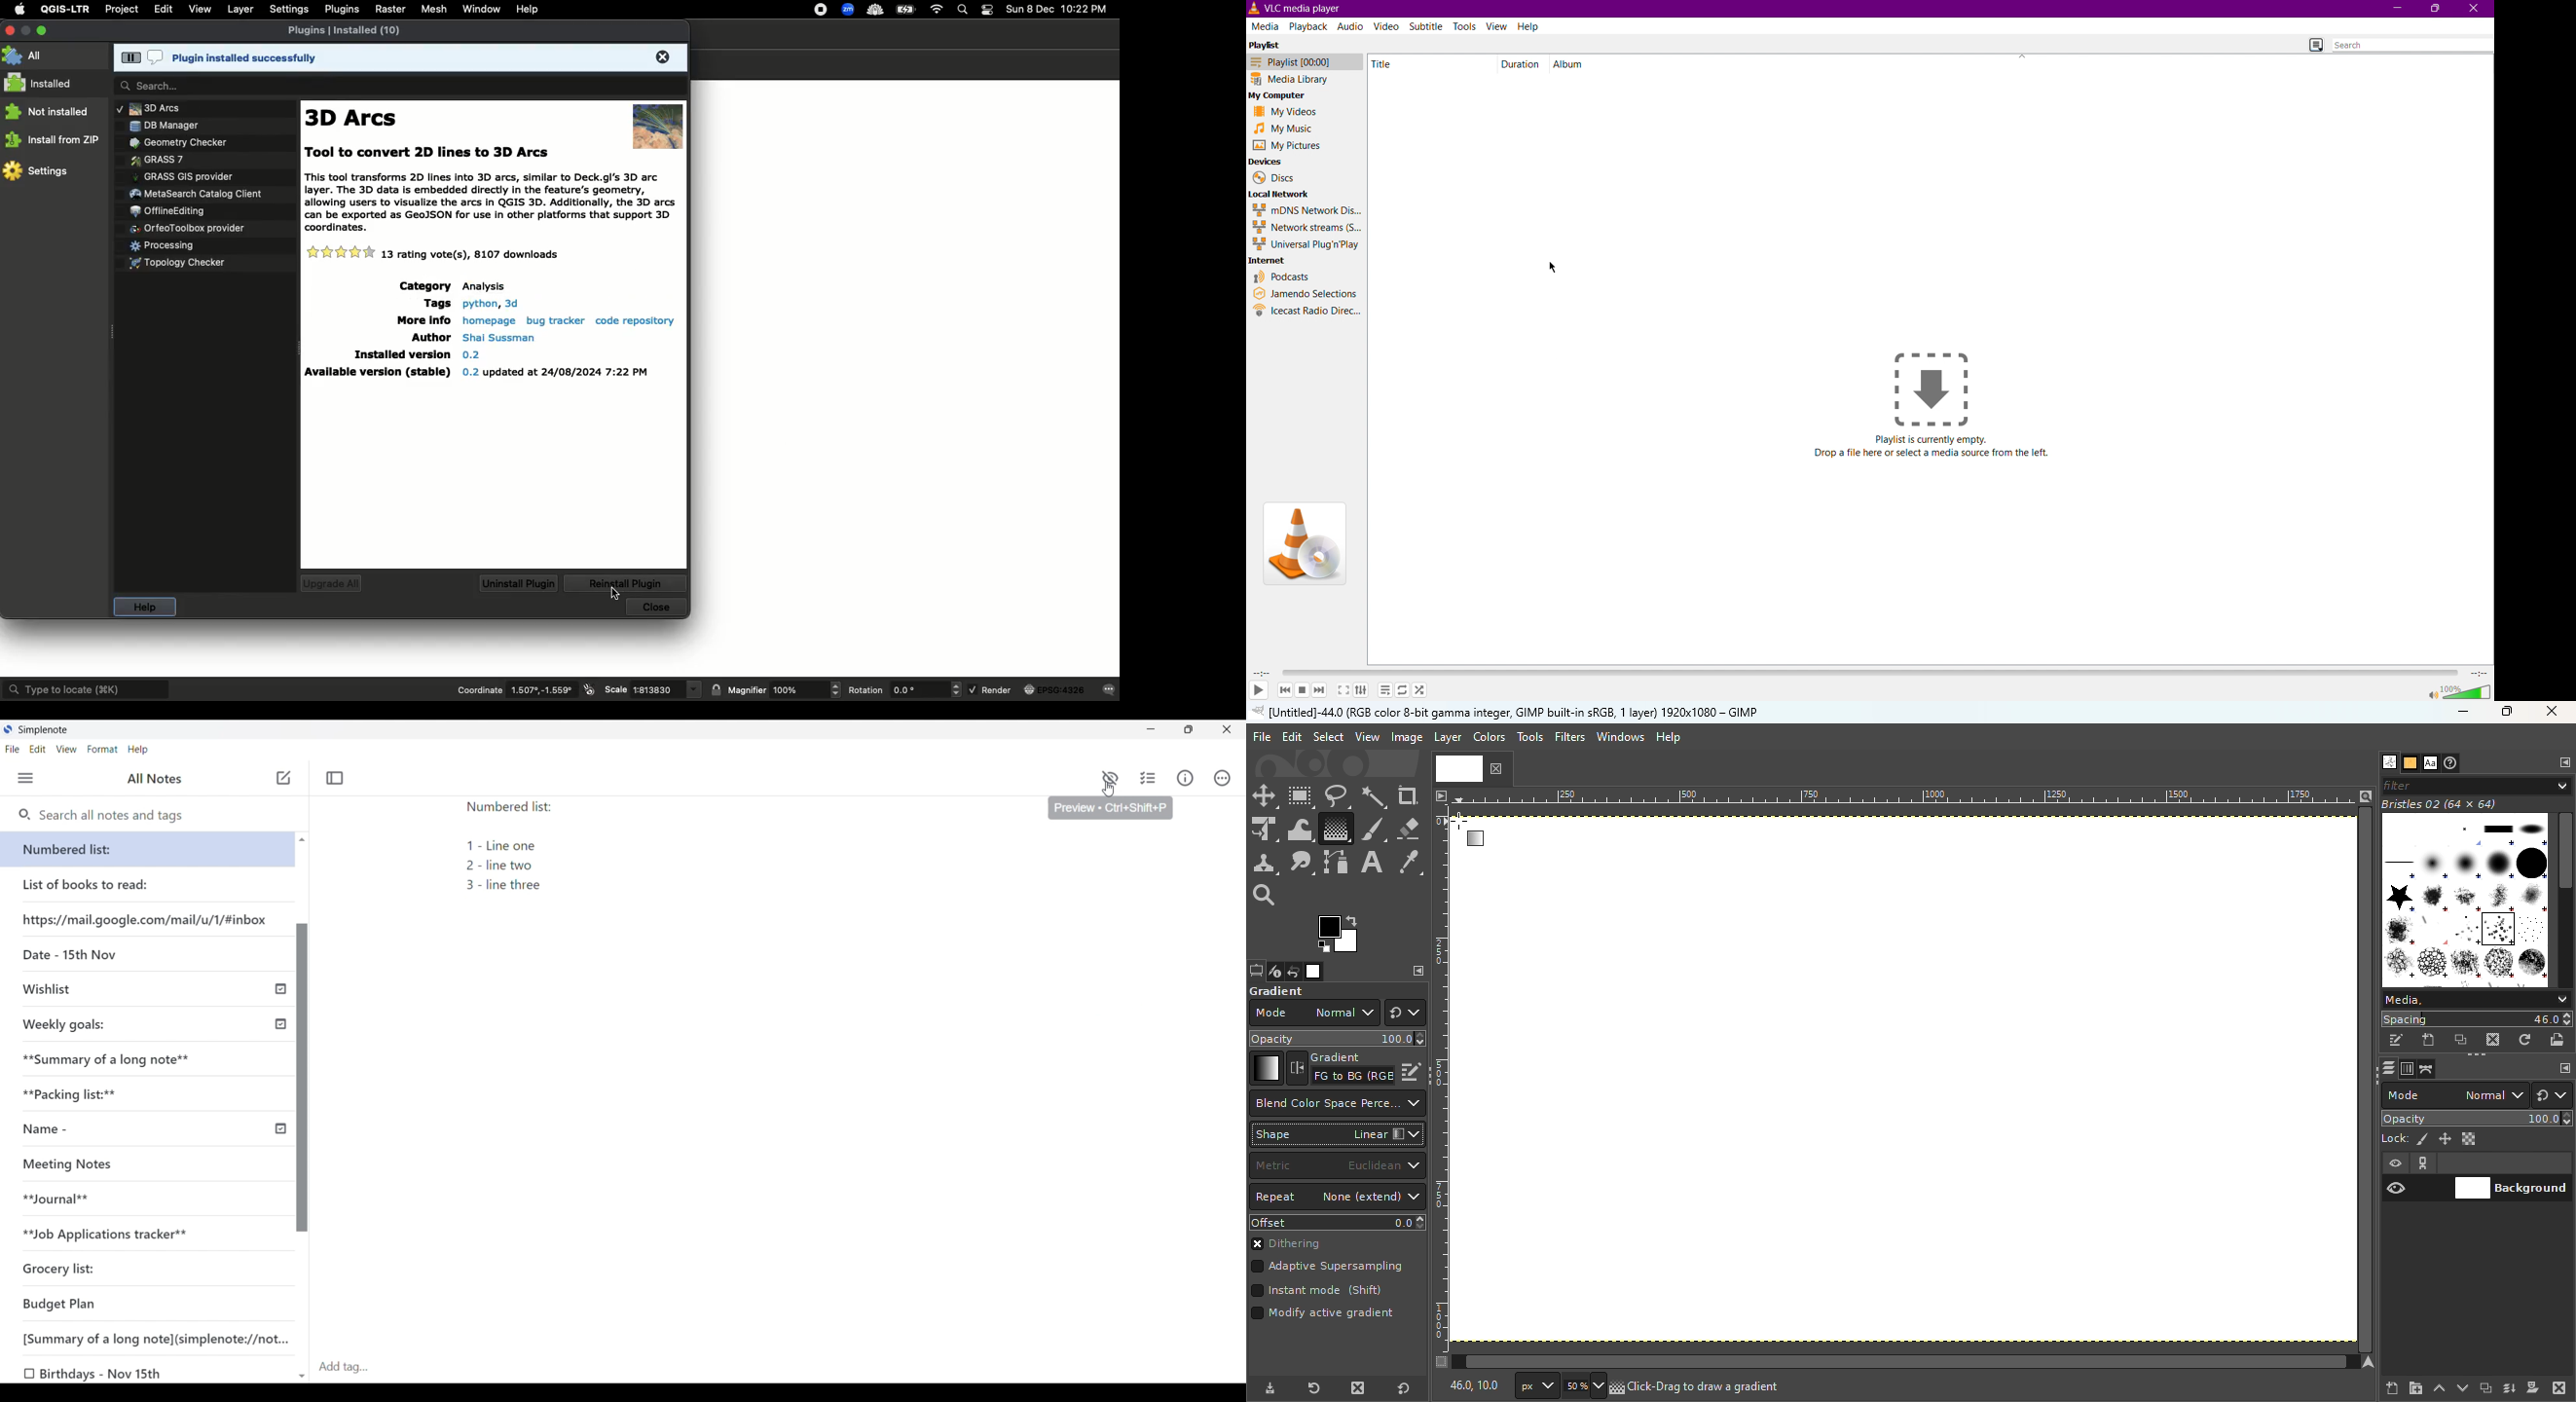  What do you see at coordinates (2476, 9) in the screenshot?
I see `Close` at bounding box center [2476, 9].